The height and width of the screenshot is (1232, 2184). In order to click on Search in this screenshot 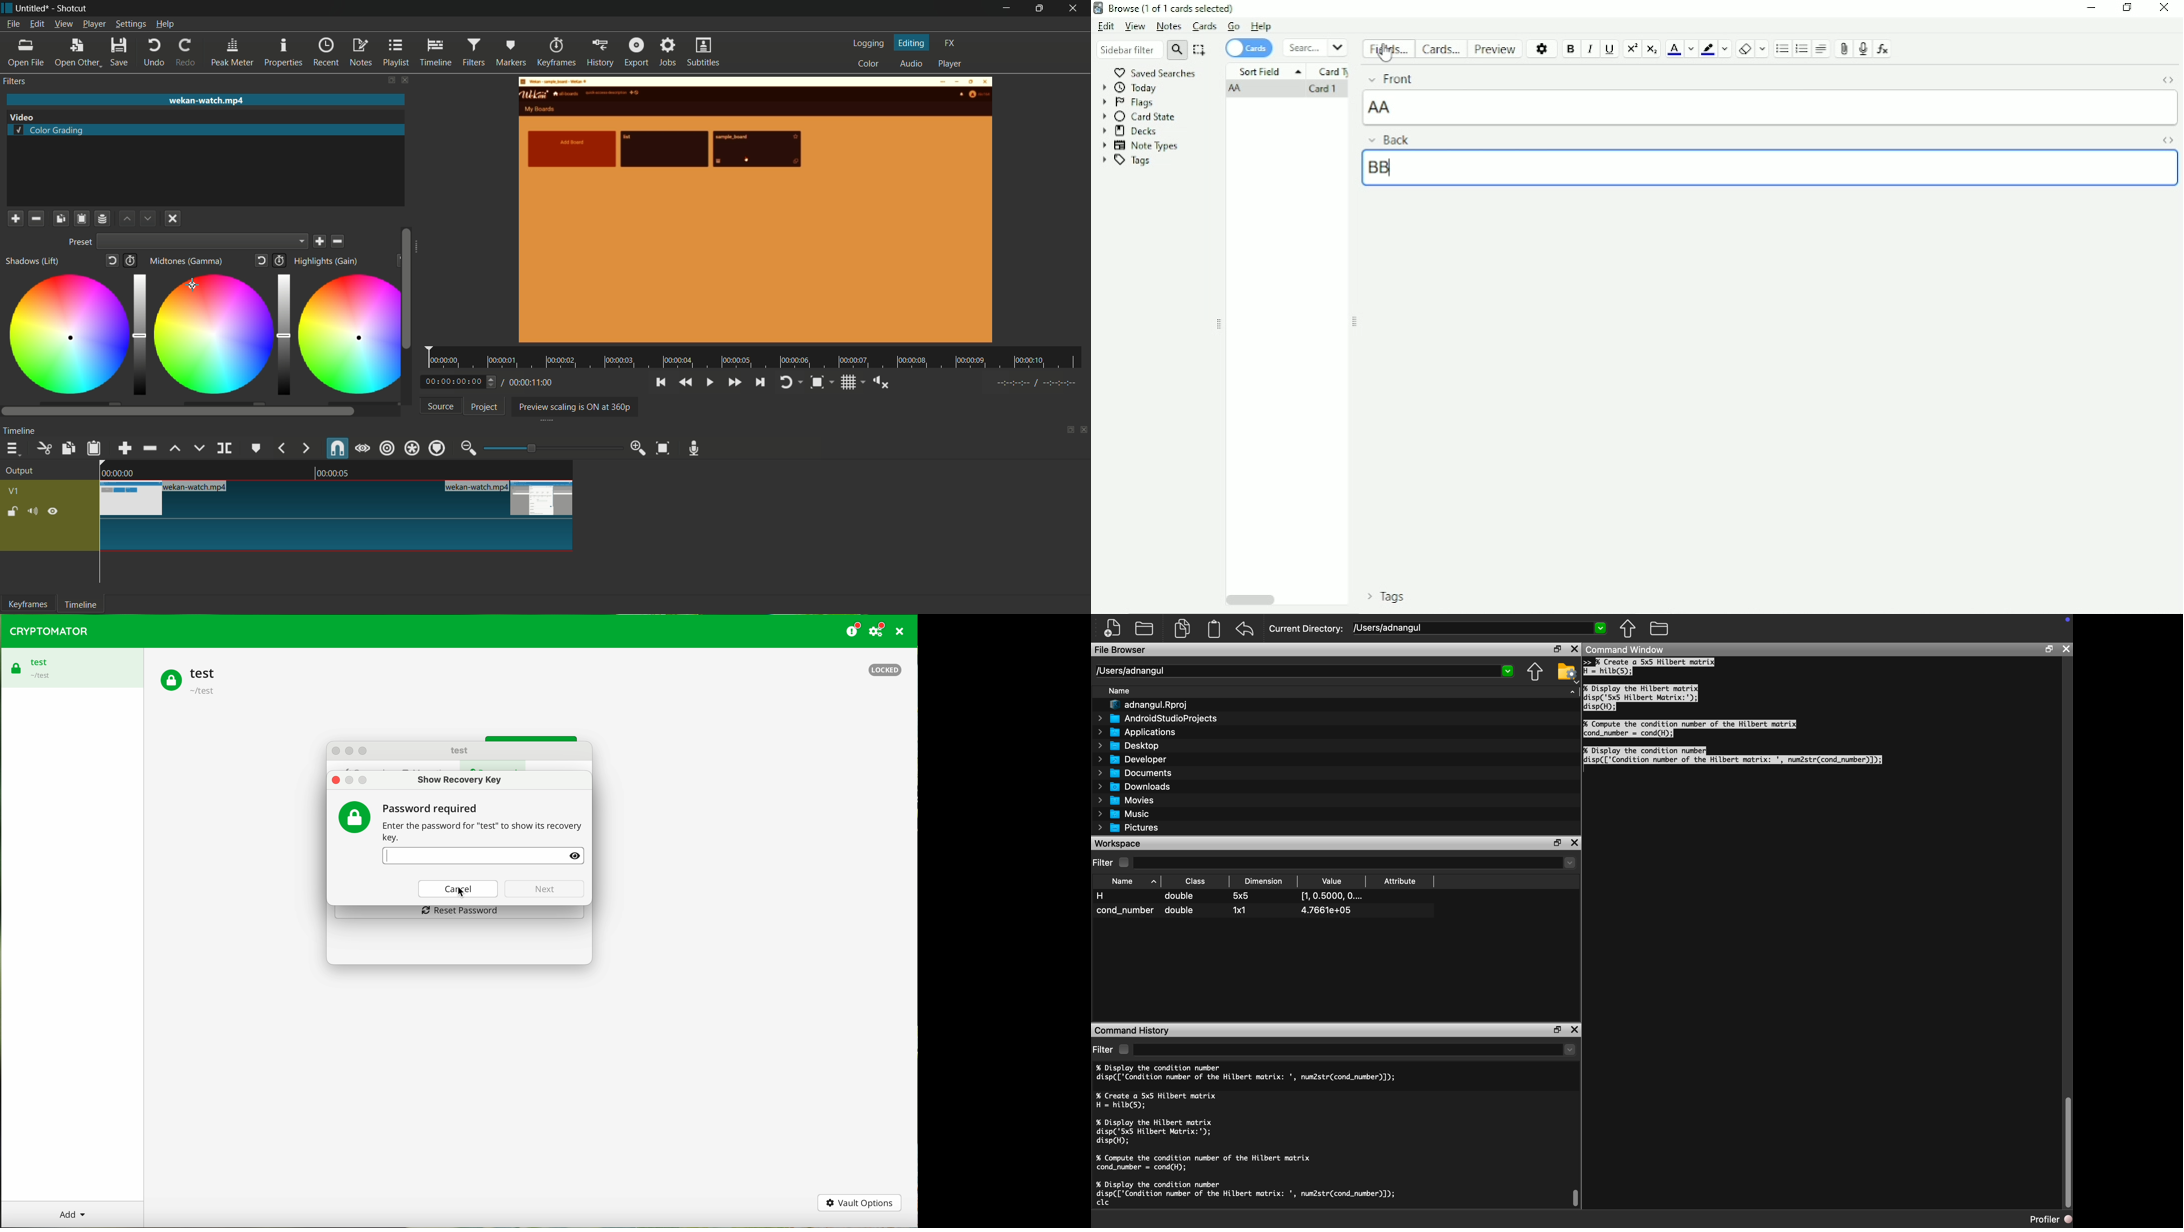, I will do `click(1315, 48)`.